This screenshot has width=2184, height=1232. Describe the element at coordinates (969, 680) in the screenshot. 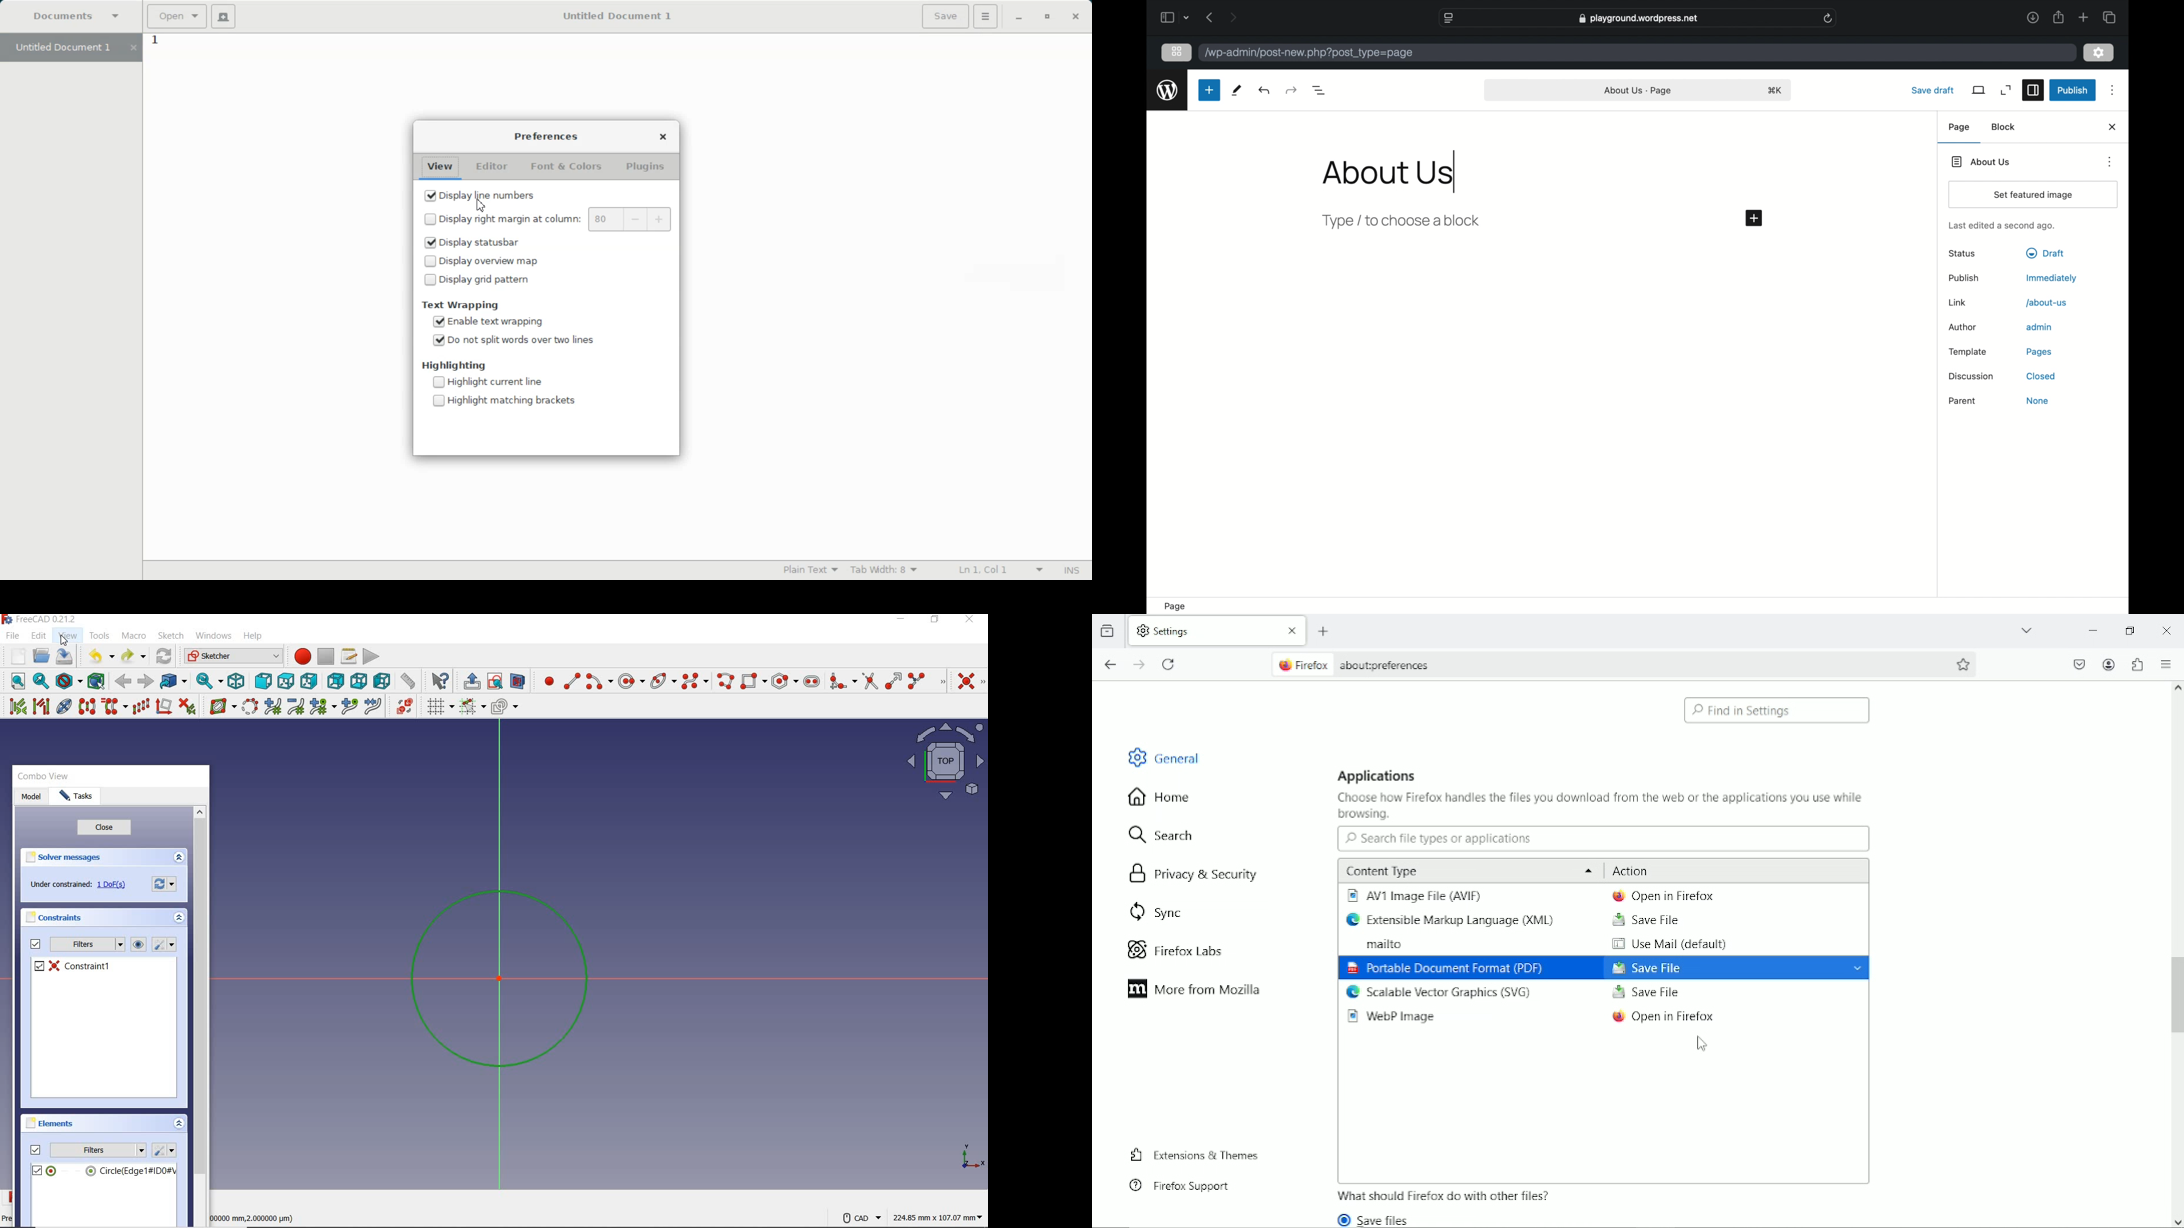

I see `constrain coincident` at that location.